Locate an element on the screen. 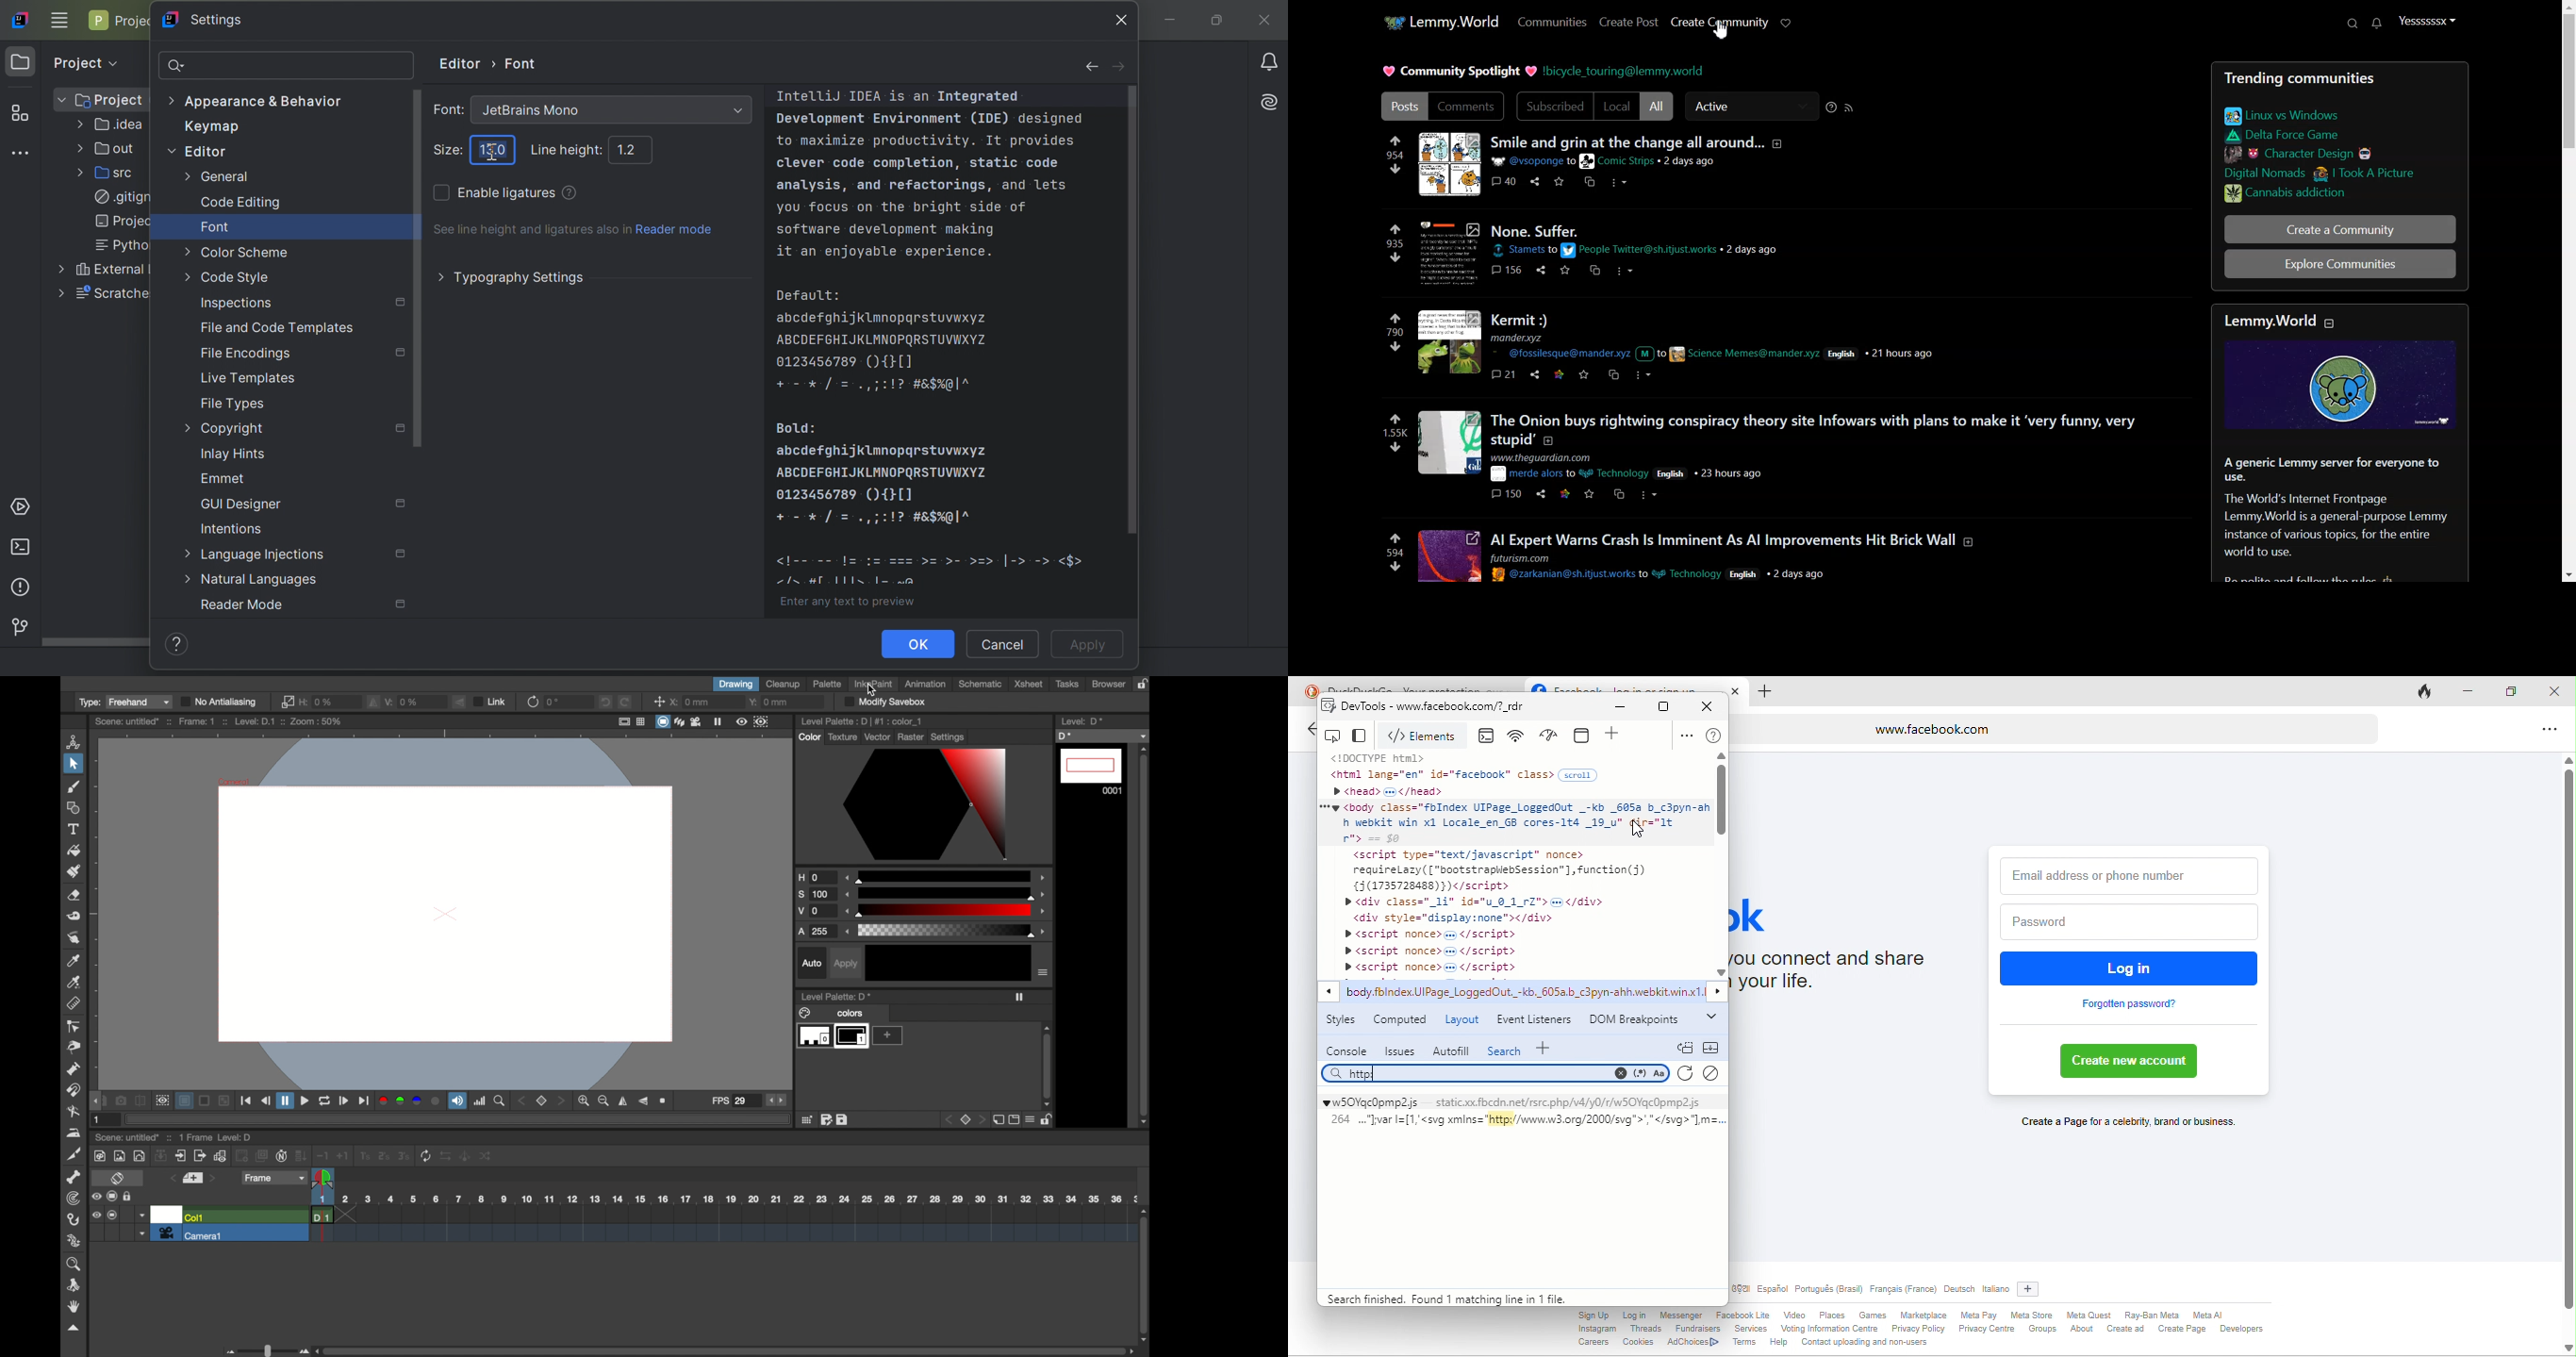 The image size is (2576, 1372). flip horizontally is located at coordinates (624, 1101).